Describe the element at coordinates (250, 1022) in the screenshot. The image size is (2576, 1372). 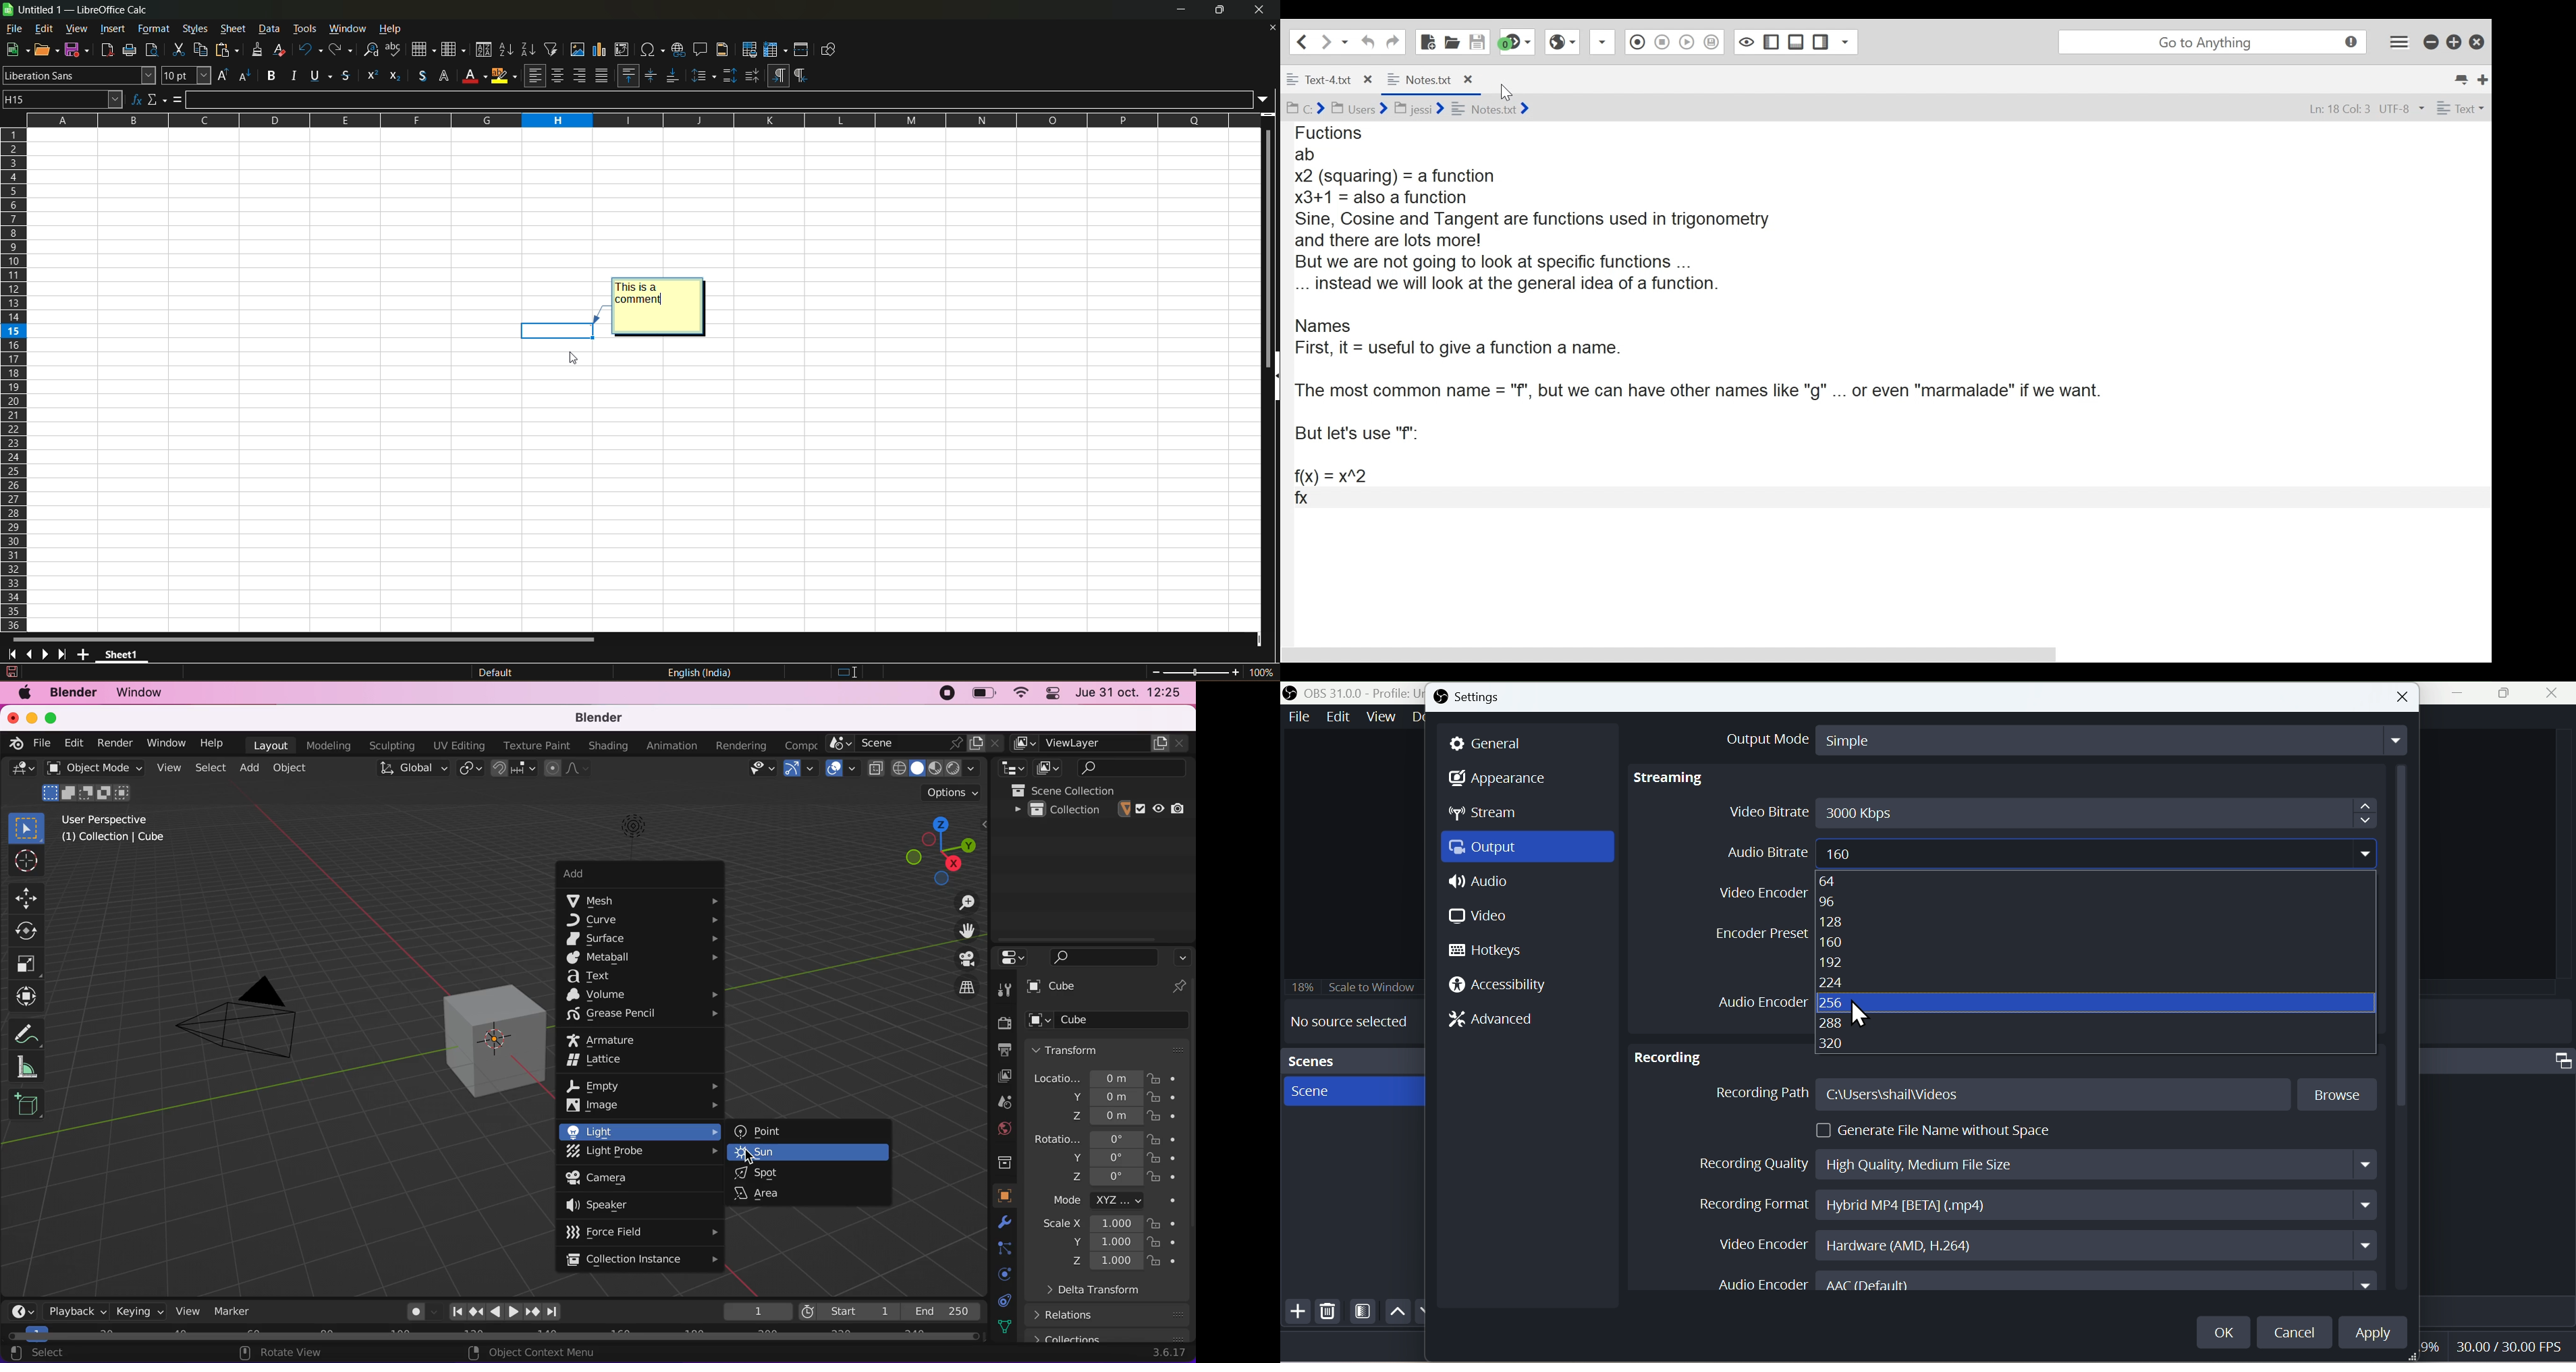
I see `camera` at that location.